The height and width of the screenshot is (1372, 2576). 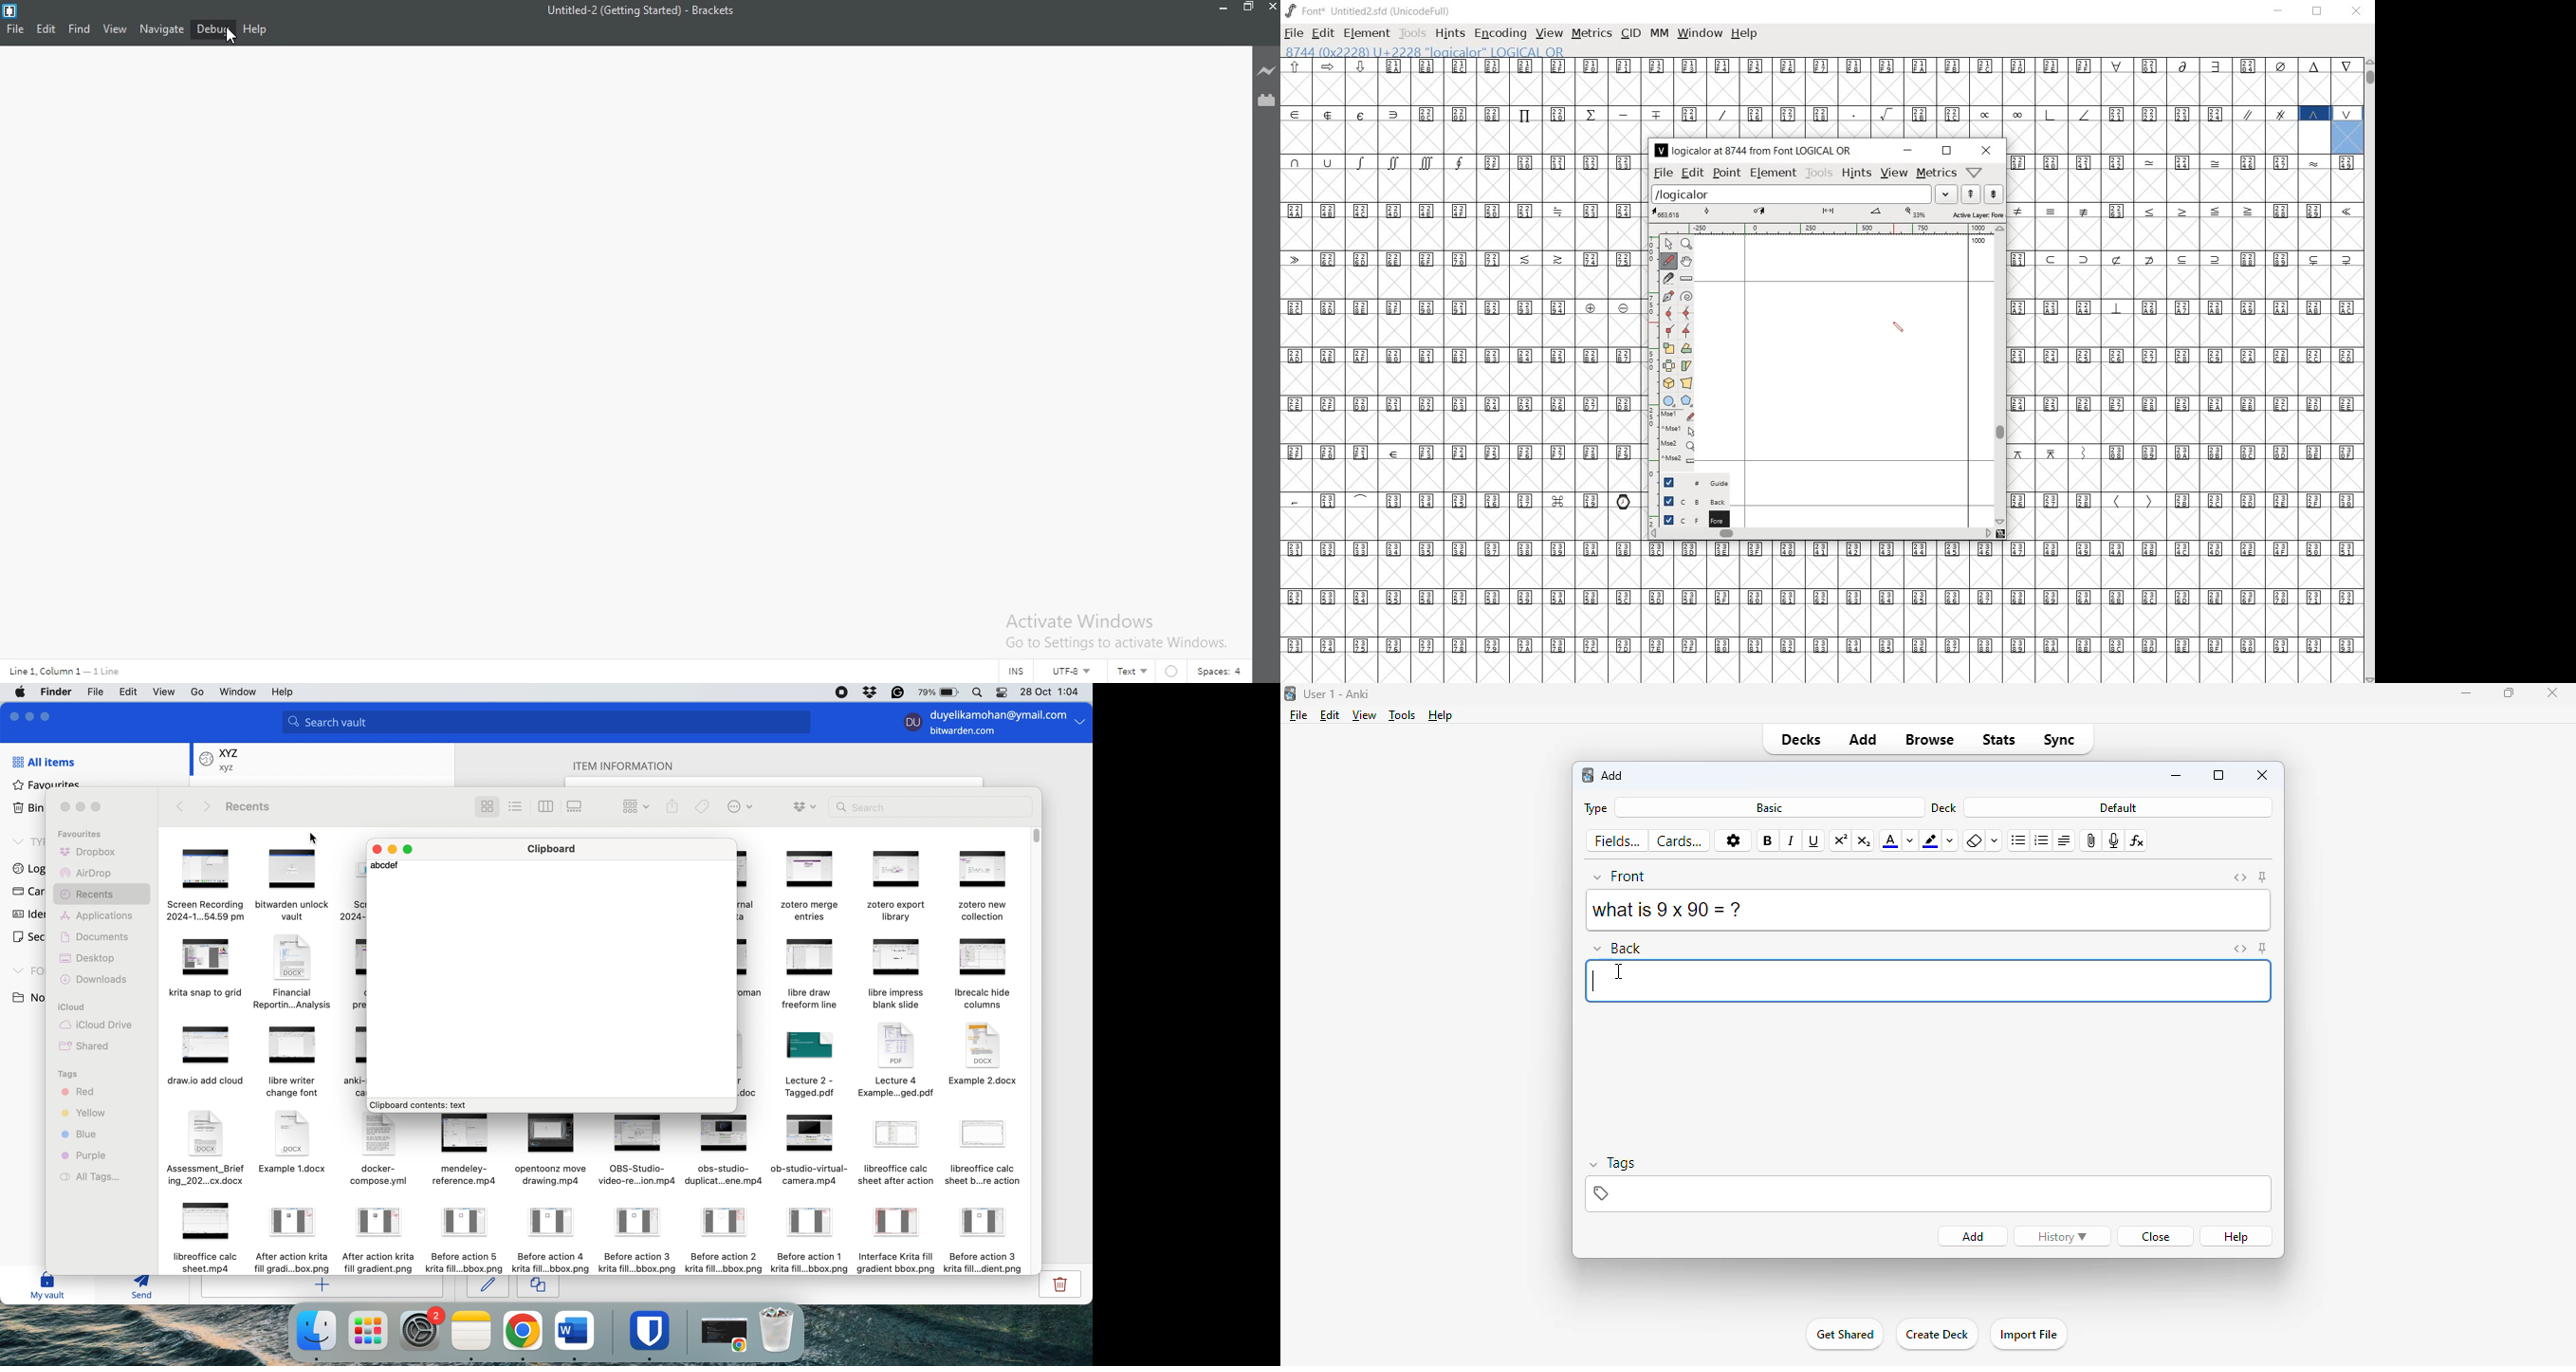 What do you see at coordinates (1818, 174) in the screenshot?
I see `tools` at bounding box center [1818, 174].